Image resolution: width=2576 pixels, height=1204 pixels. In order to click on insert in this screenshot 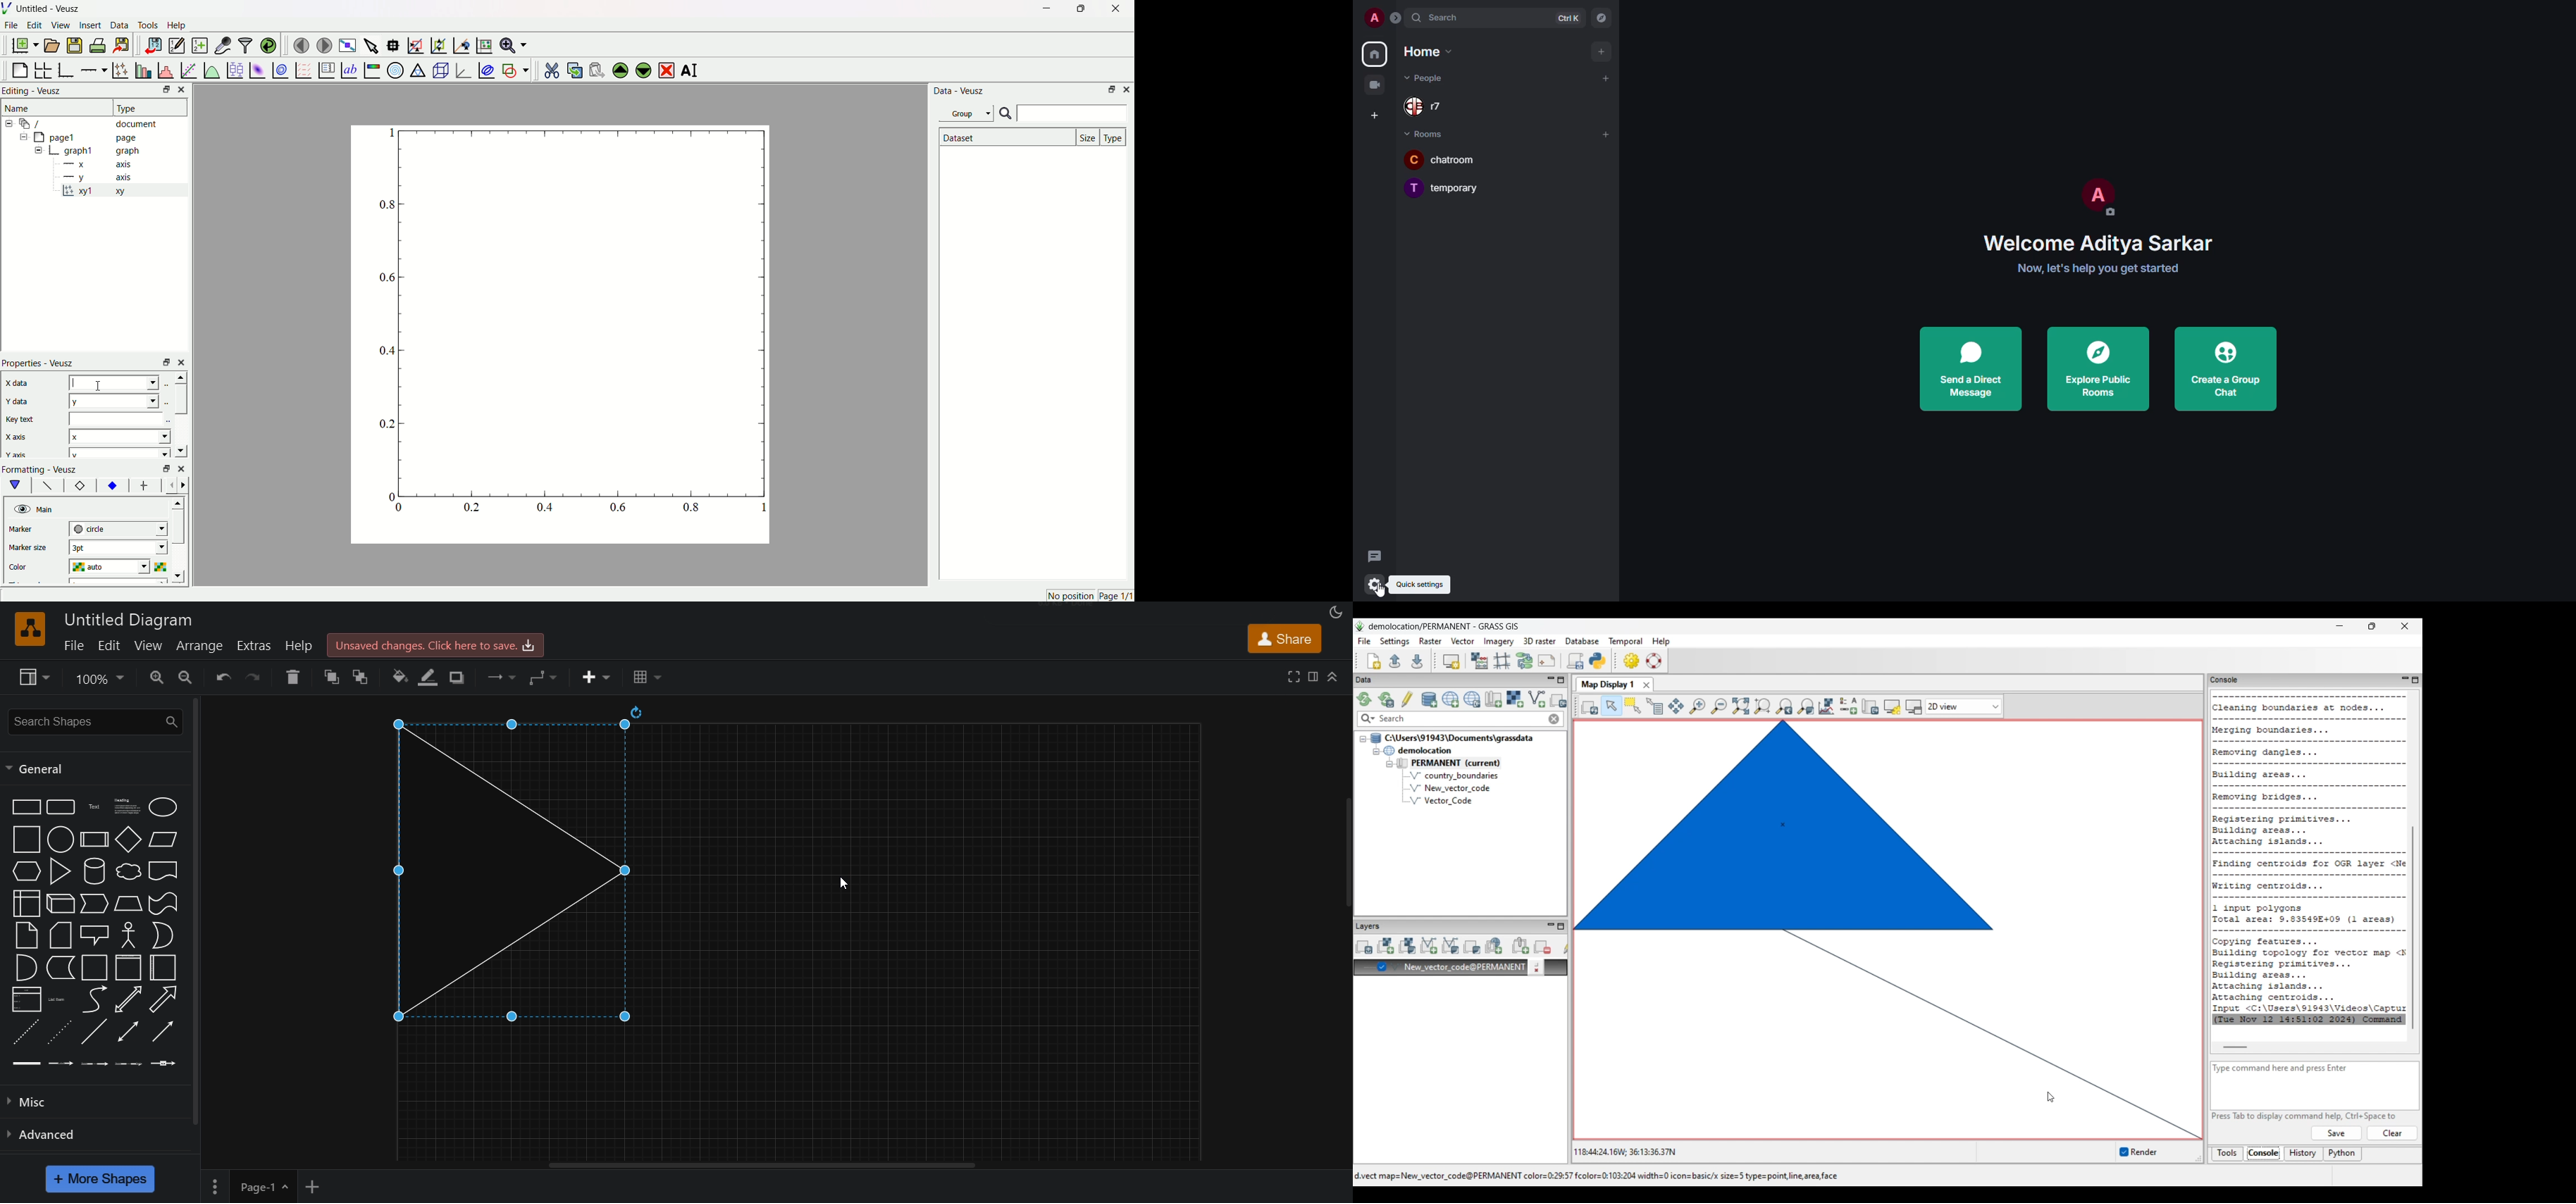, I will do `click(595, 678)`.